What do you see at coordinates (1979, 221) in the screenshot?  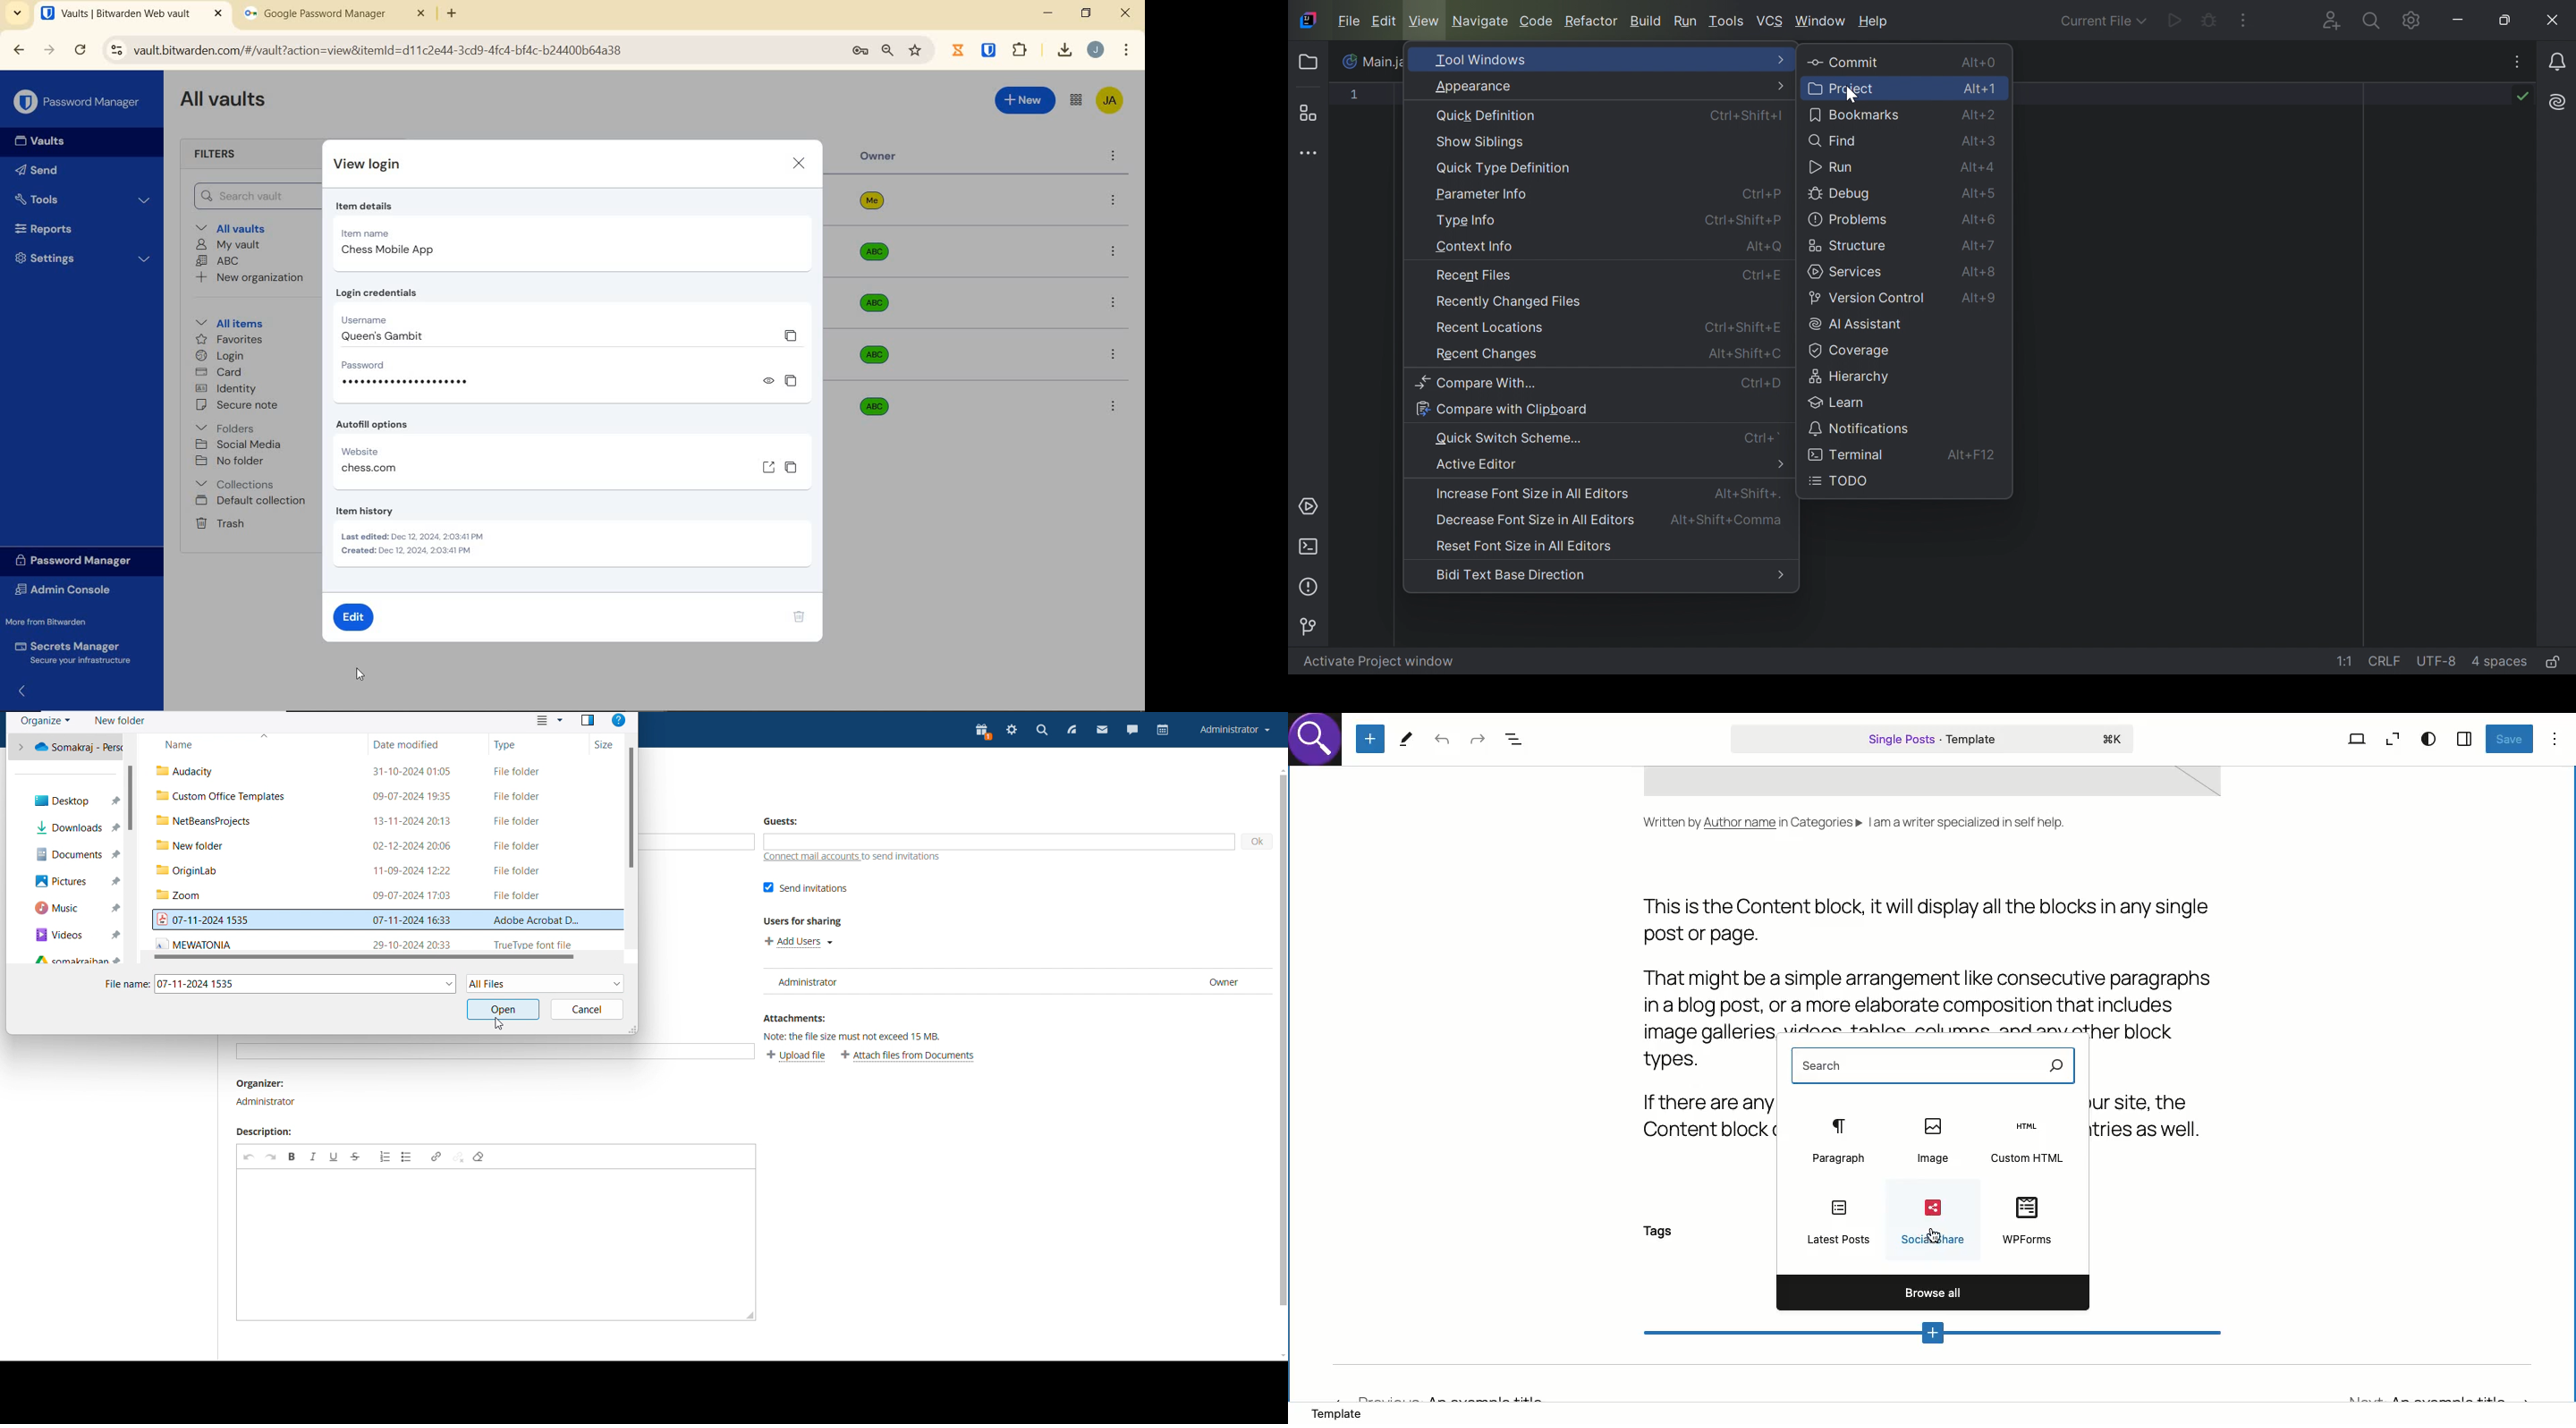 I see `Alt+6` at bounding box center [1979, 221].